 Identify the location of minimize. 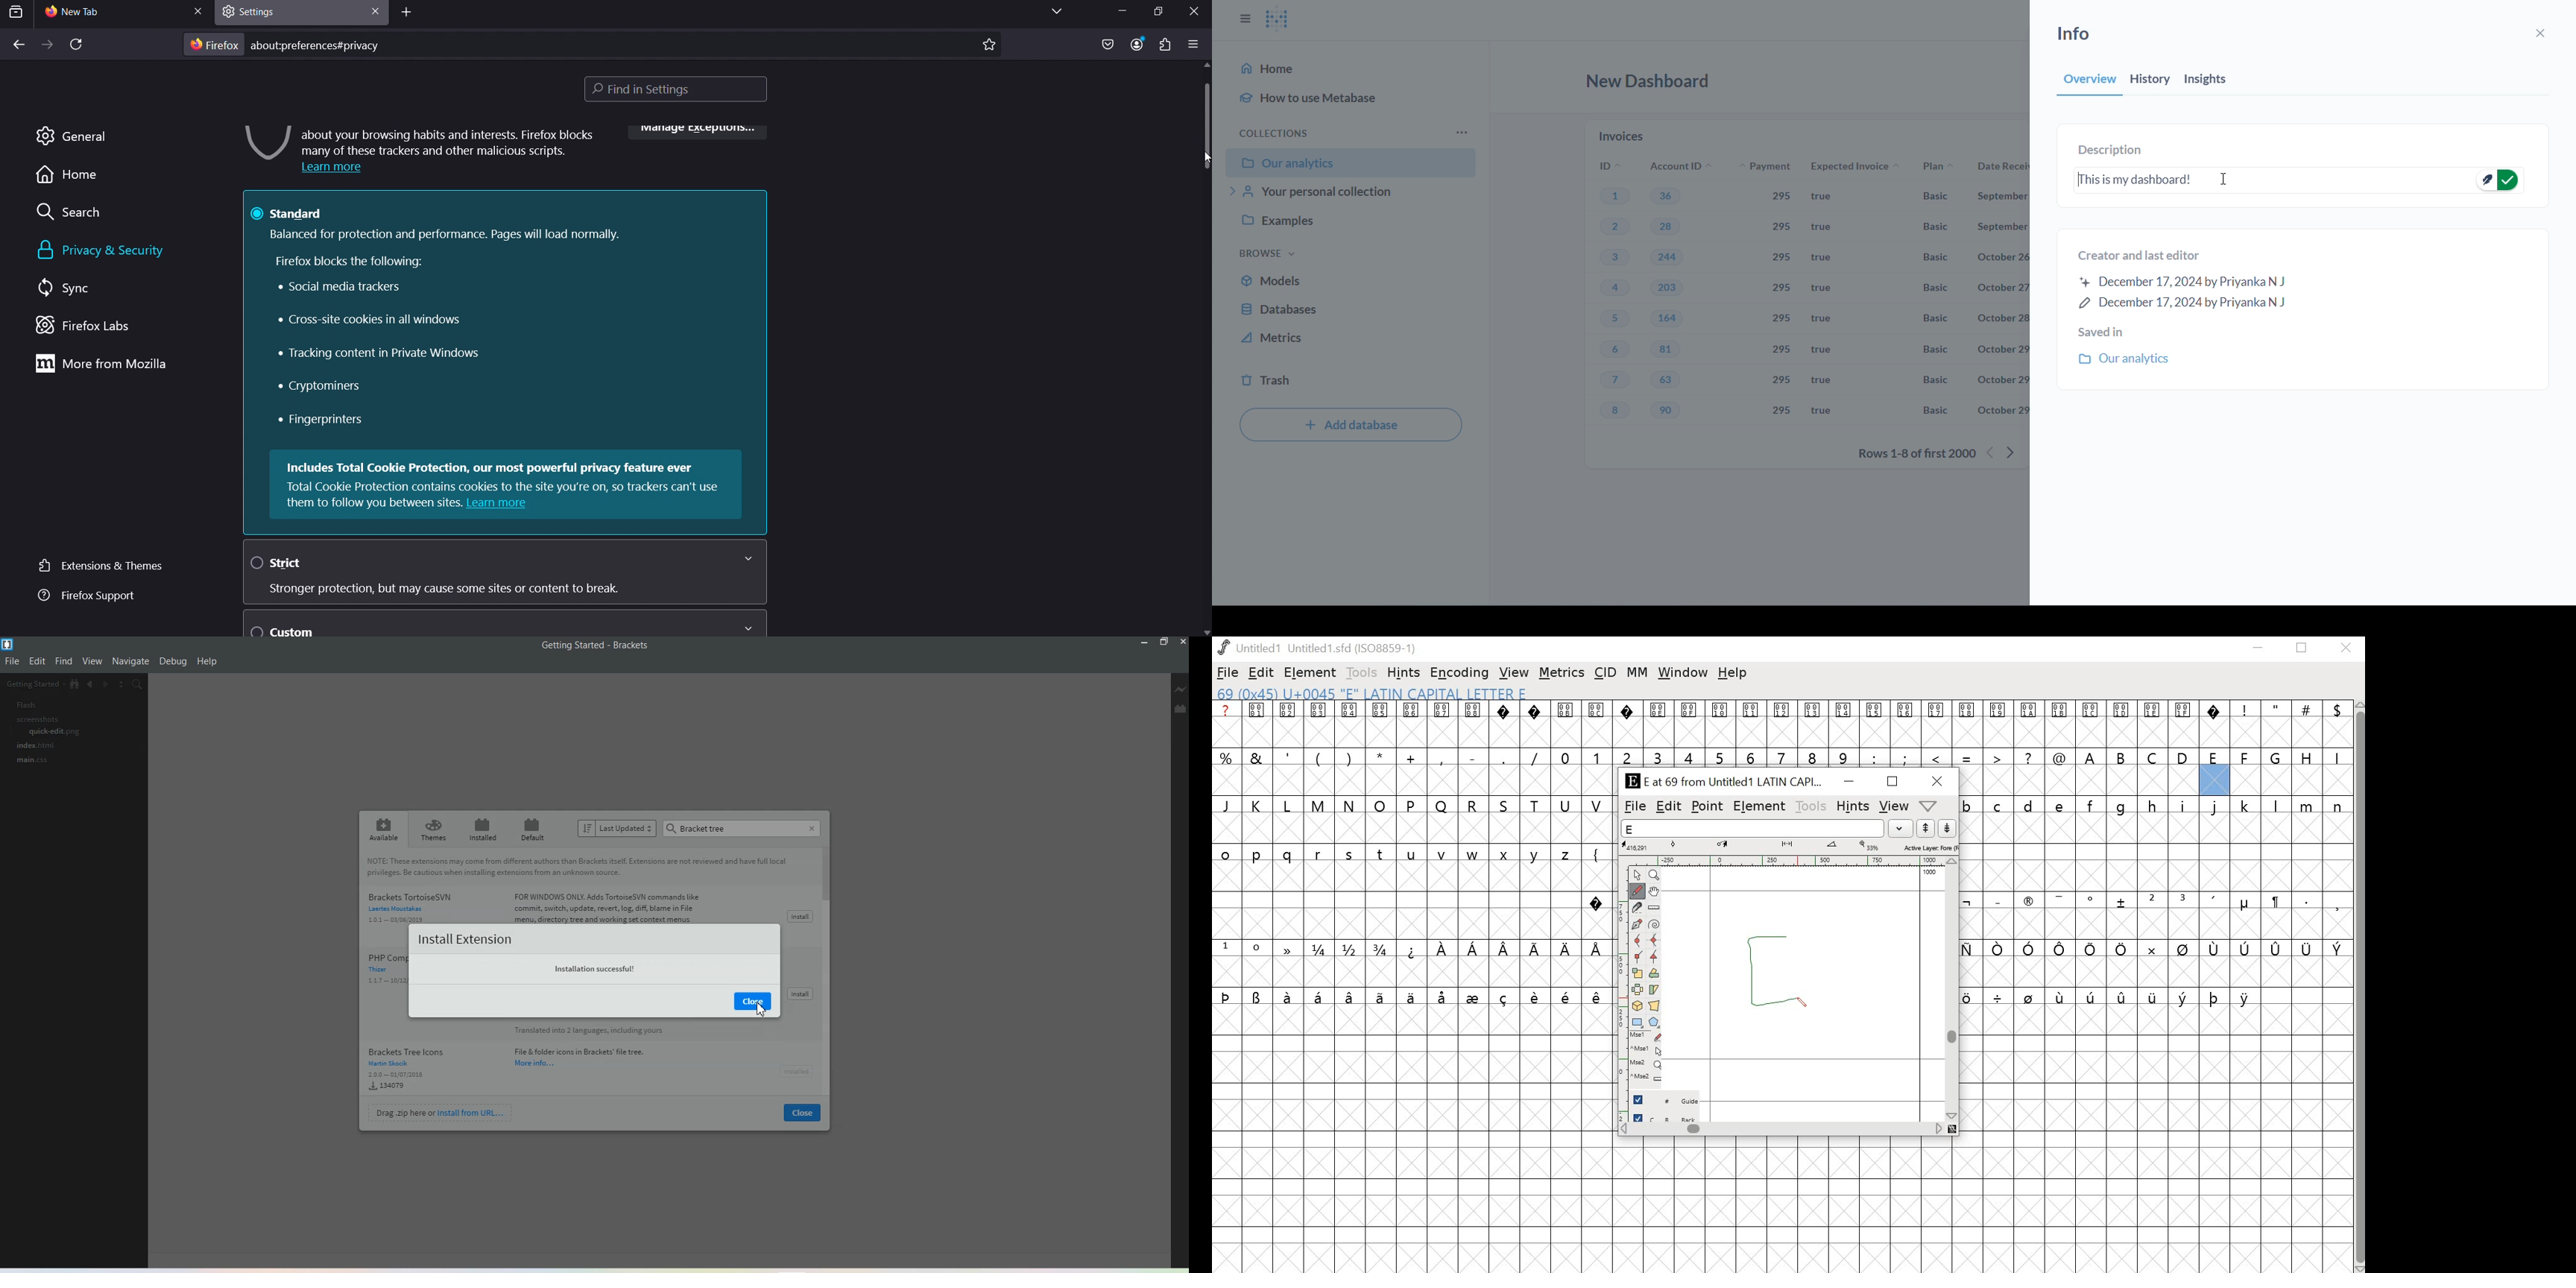
(1849, 783).